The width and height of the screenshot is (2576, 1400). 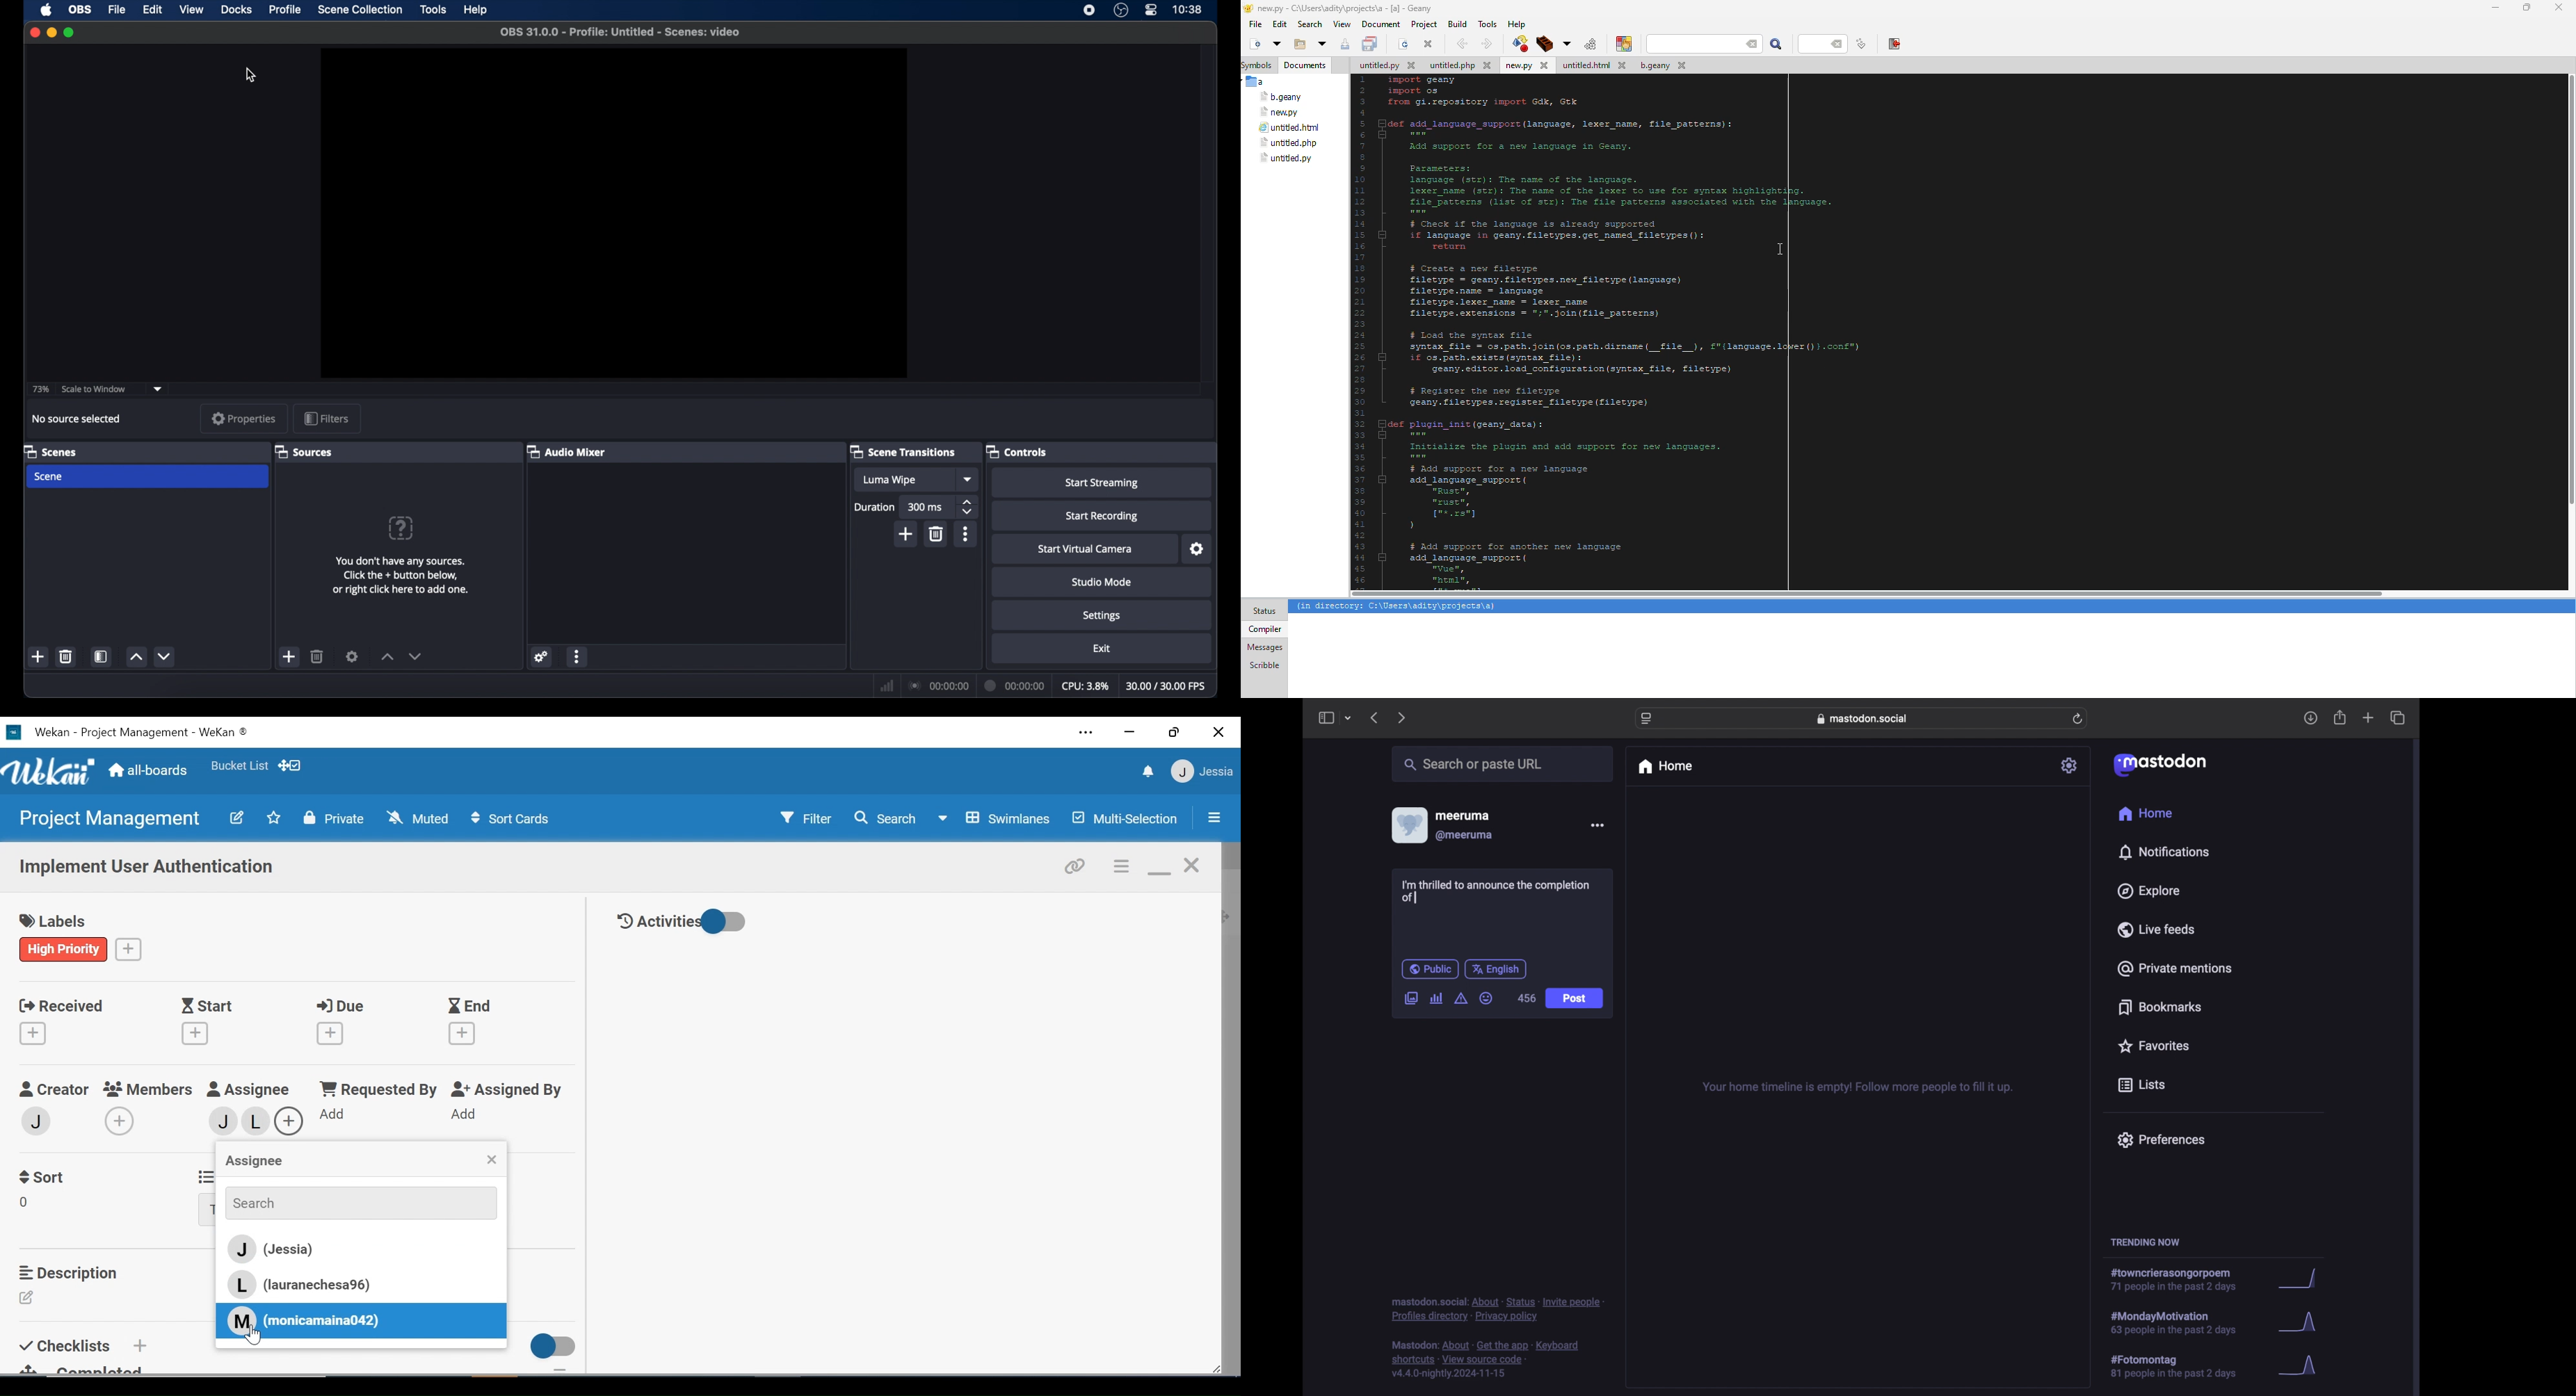 I want to click on 300 ms, so click(x=927, y=507).